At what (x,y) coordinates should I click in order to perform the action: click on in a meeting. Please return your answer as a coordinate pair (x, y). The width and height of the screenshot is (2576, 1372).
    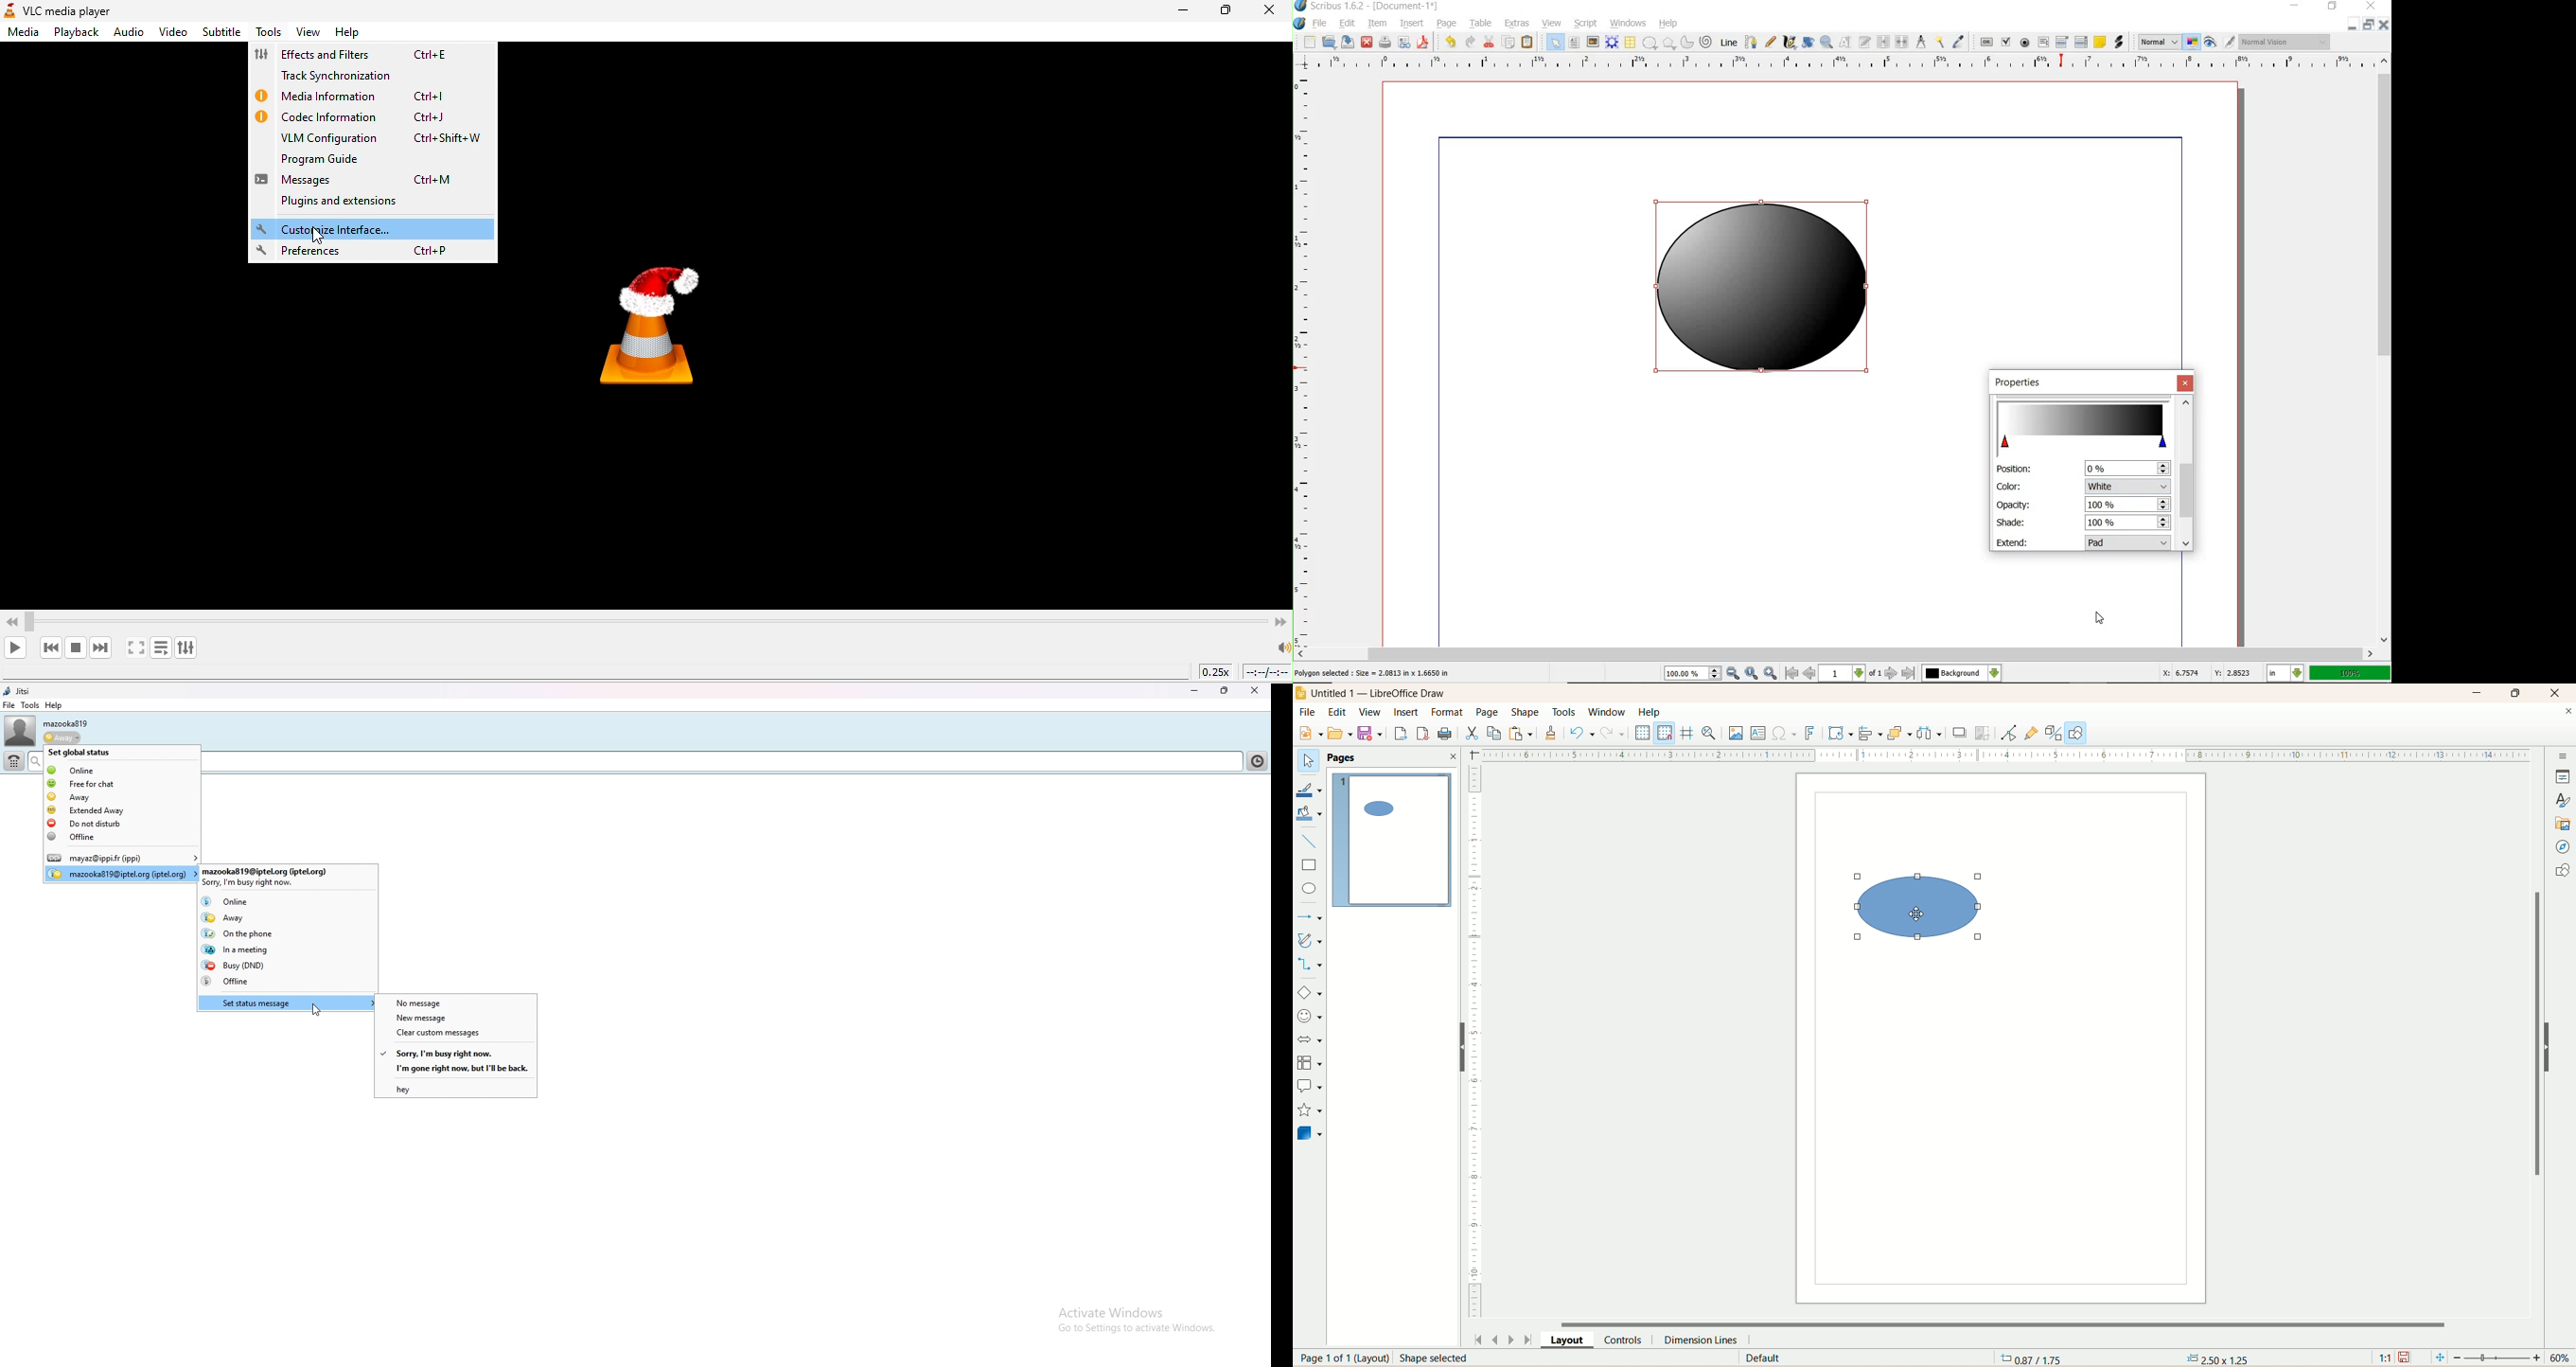
    Looking at the image, I should click on (288, 949).